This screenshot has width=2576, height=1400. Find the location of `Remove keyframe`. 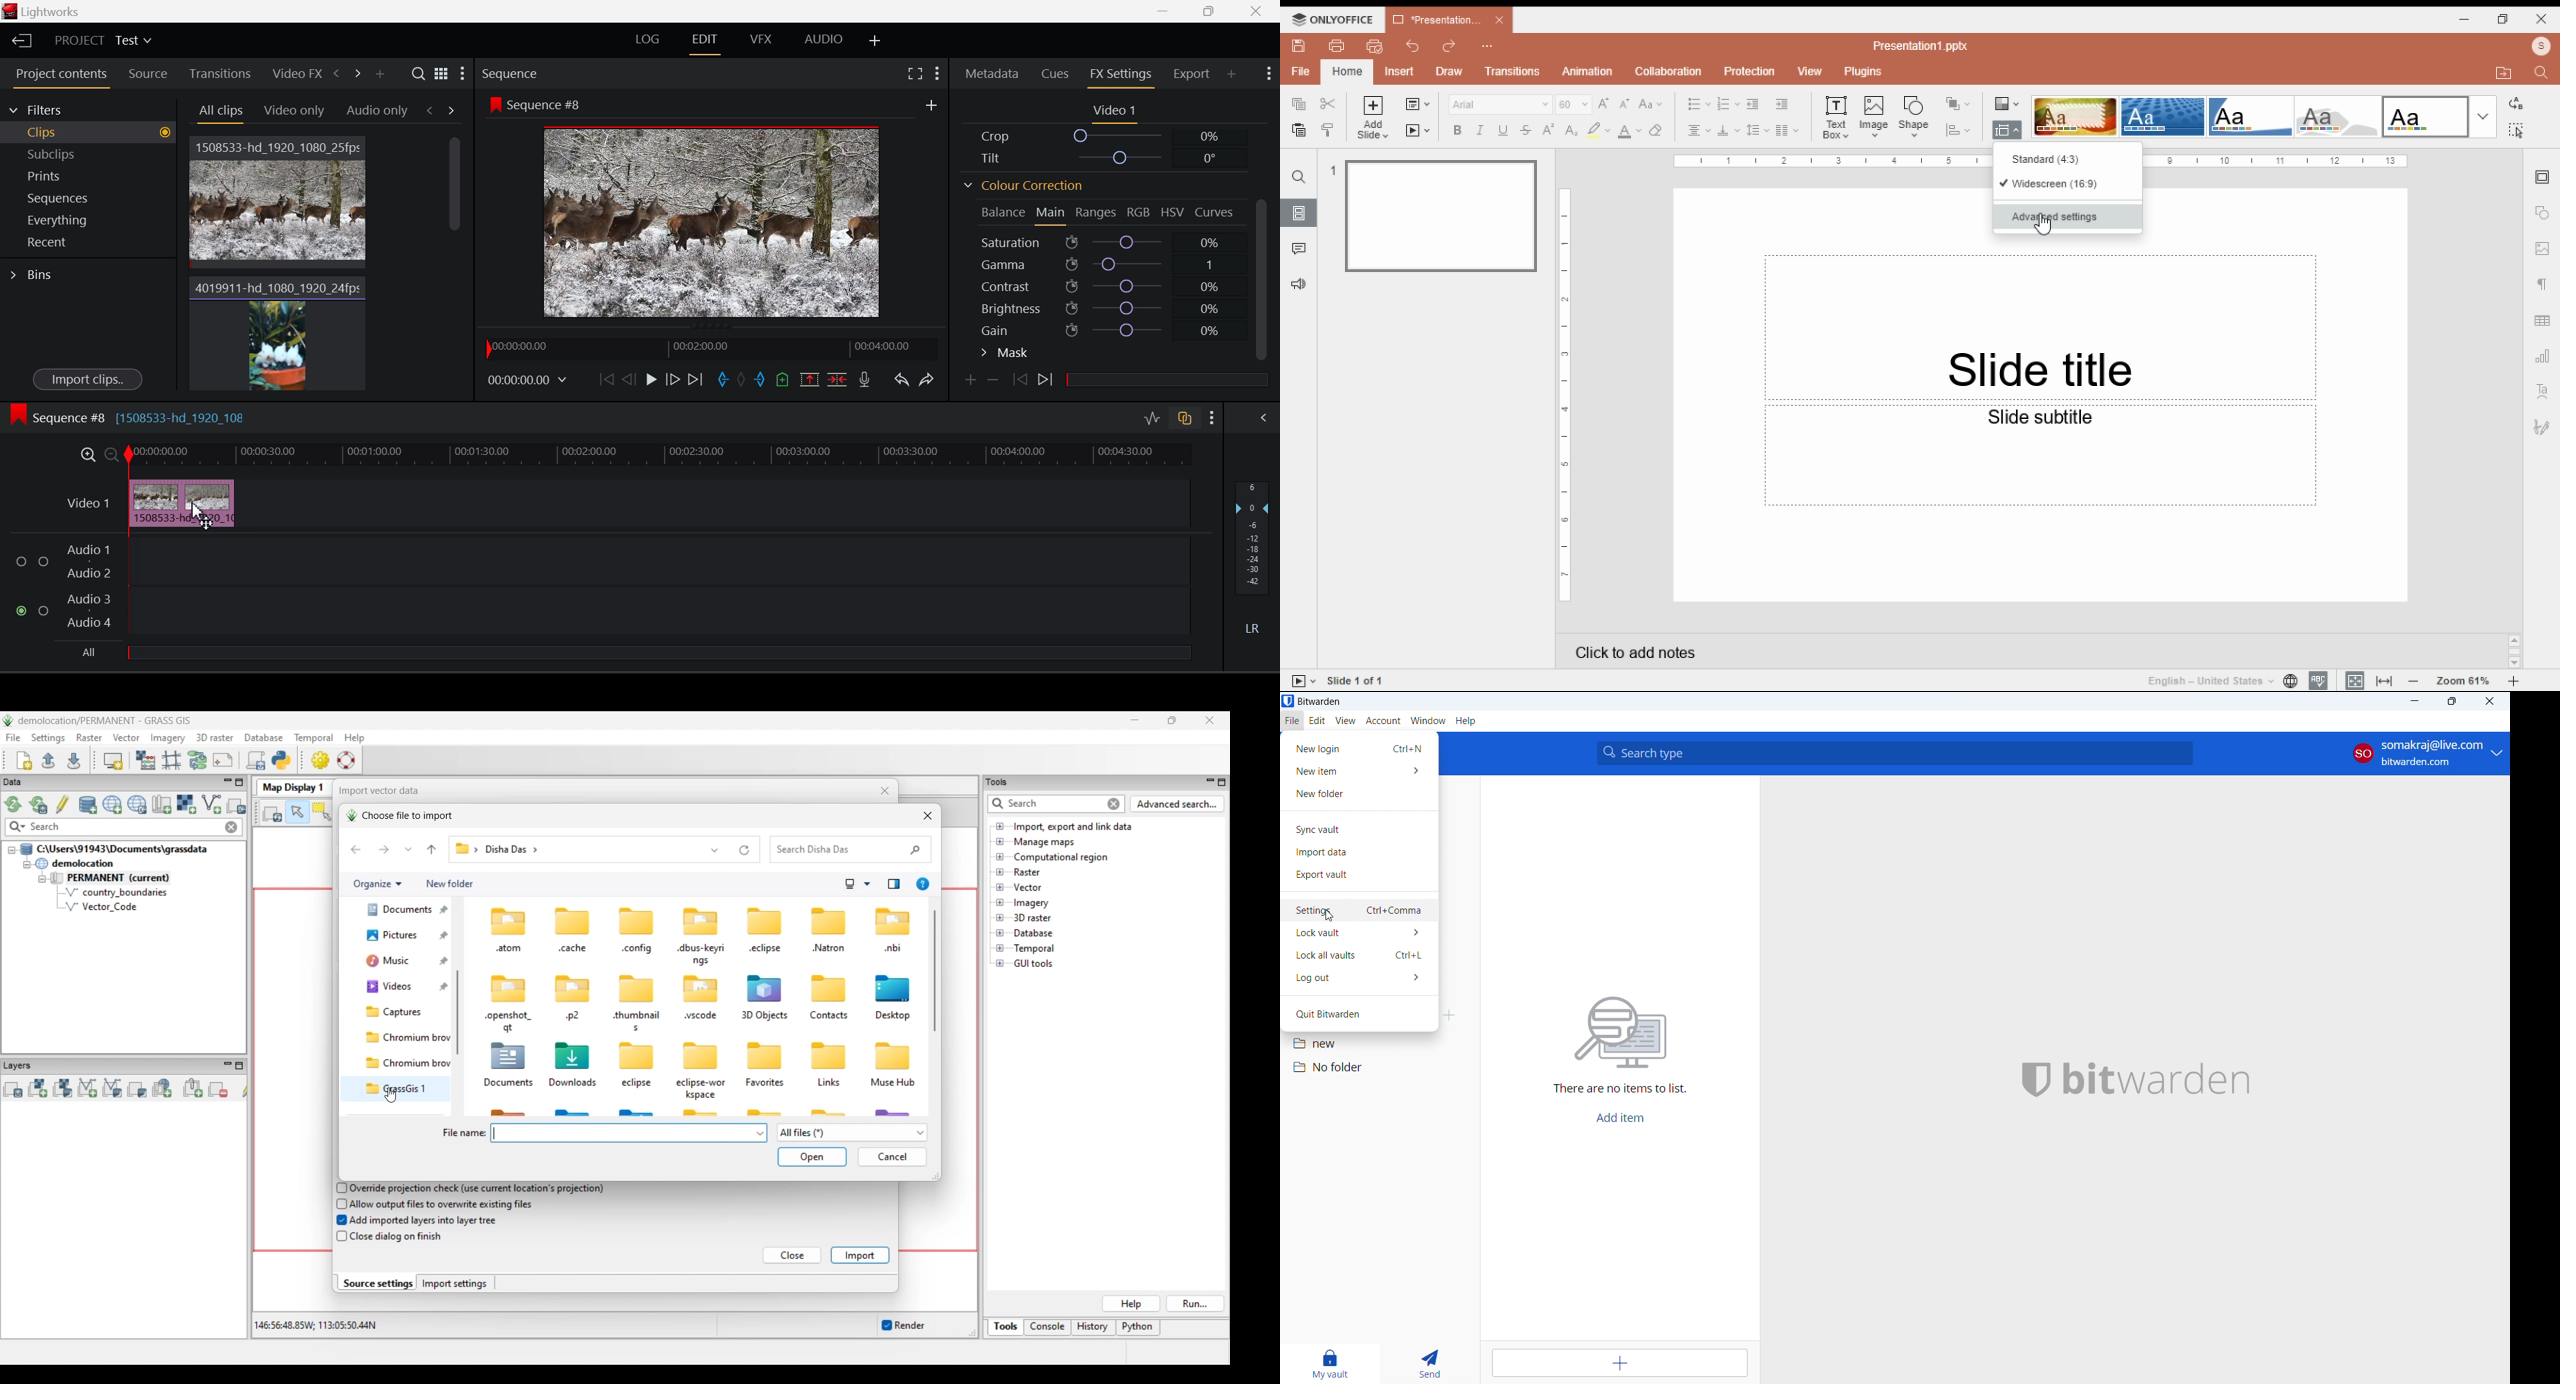

Remove keyframe is located at coordinates (993, 382).